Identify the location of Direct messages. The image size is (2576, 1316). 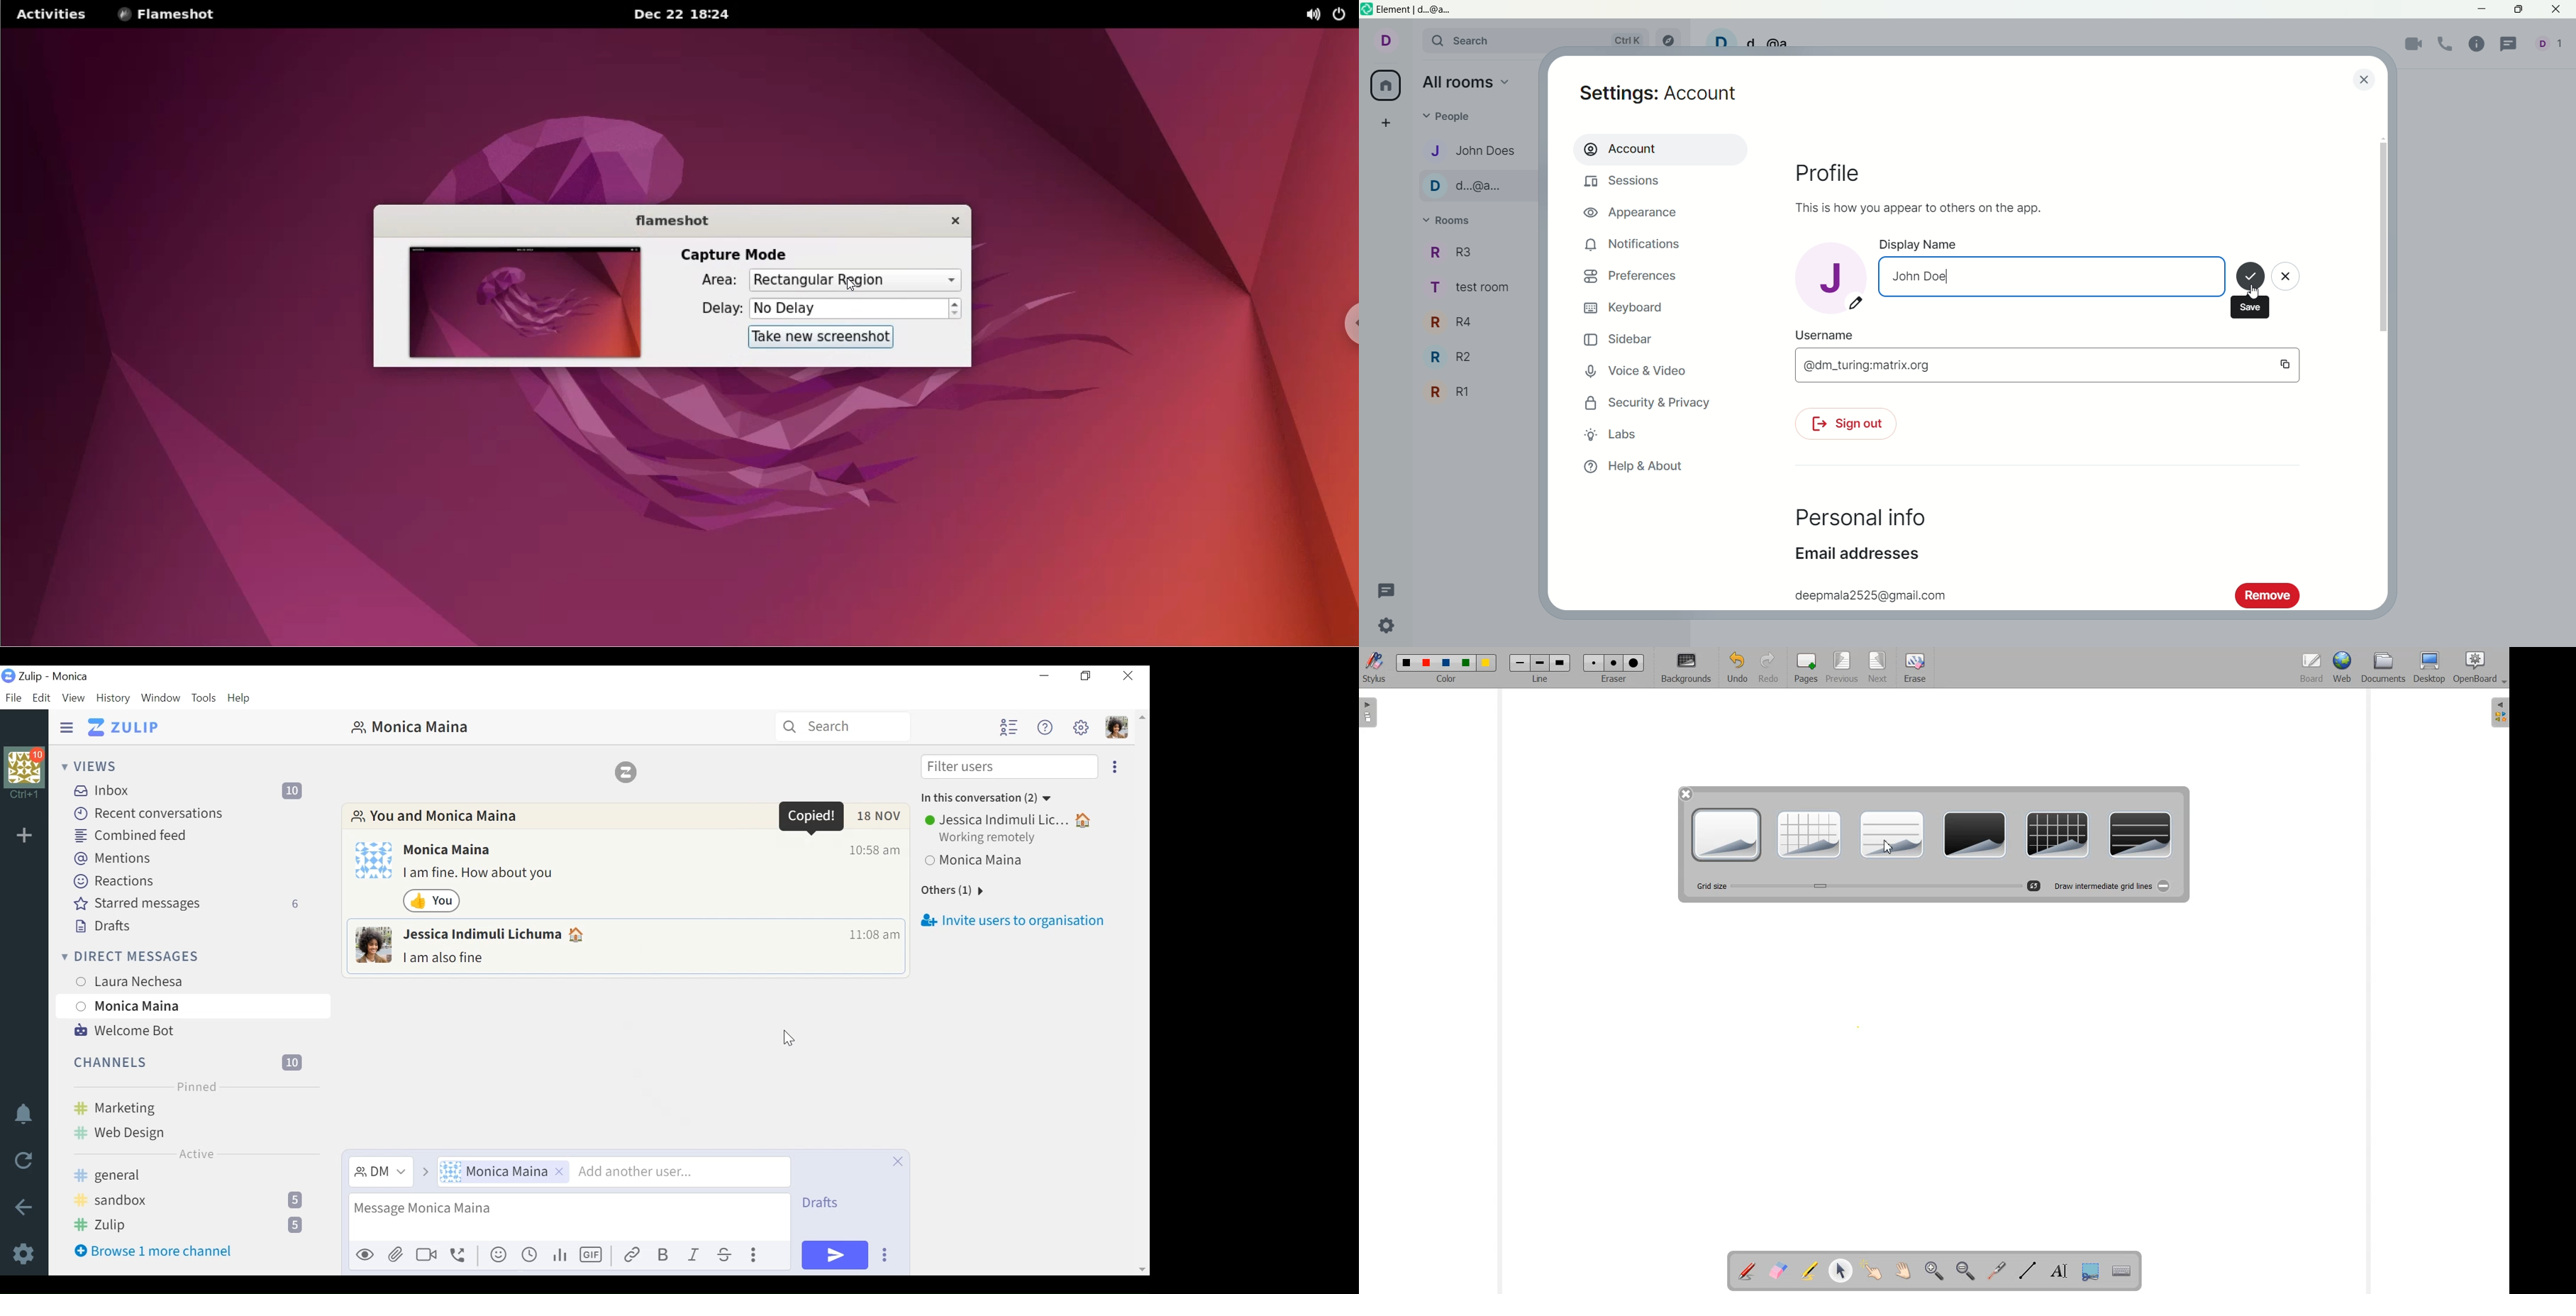
(159, 956).